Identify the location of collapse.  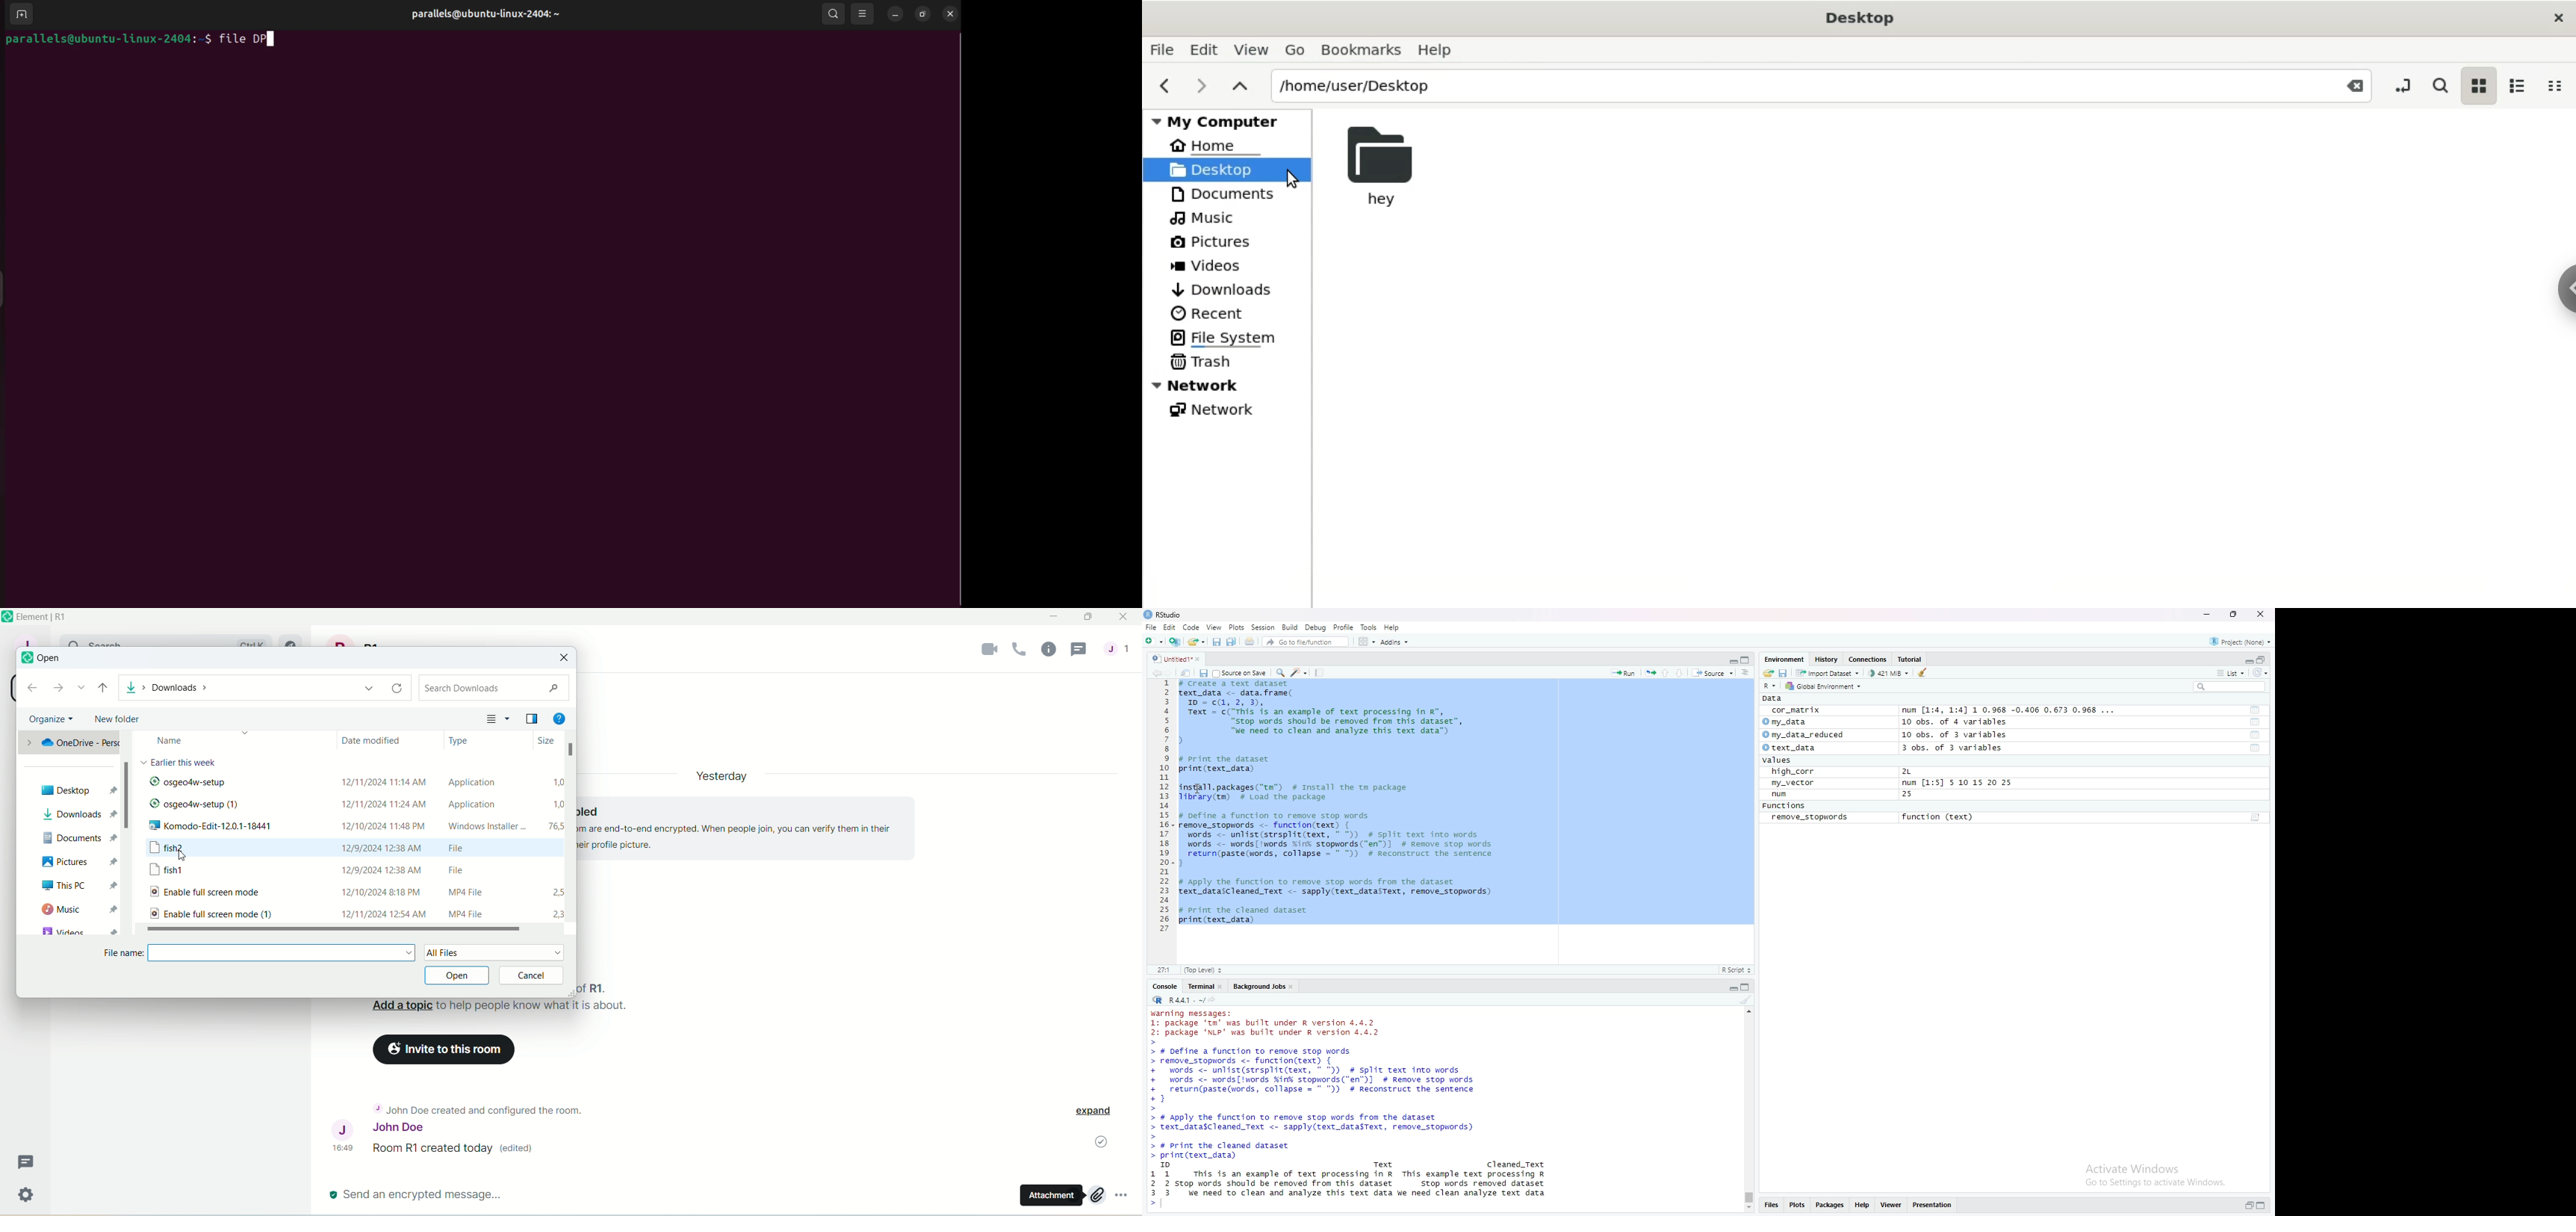
(1747, 987).